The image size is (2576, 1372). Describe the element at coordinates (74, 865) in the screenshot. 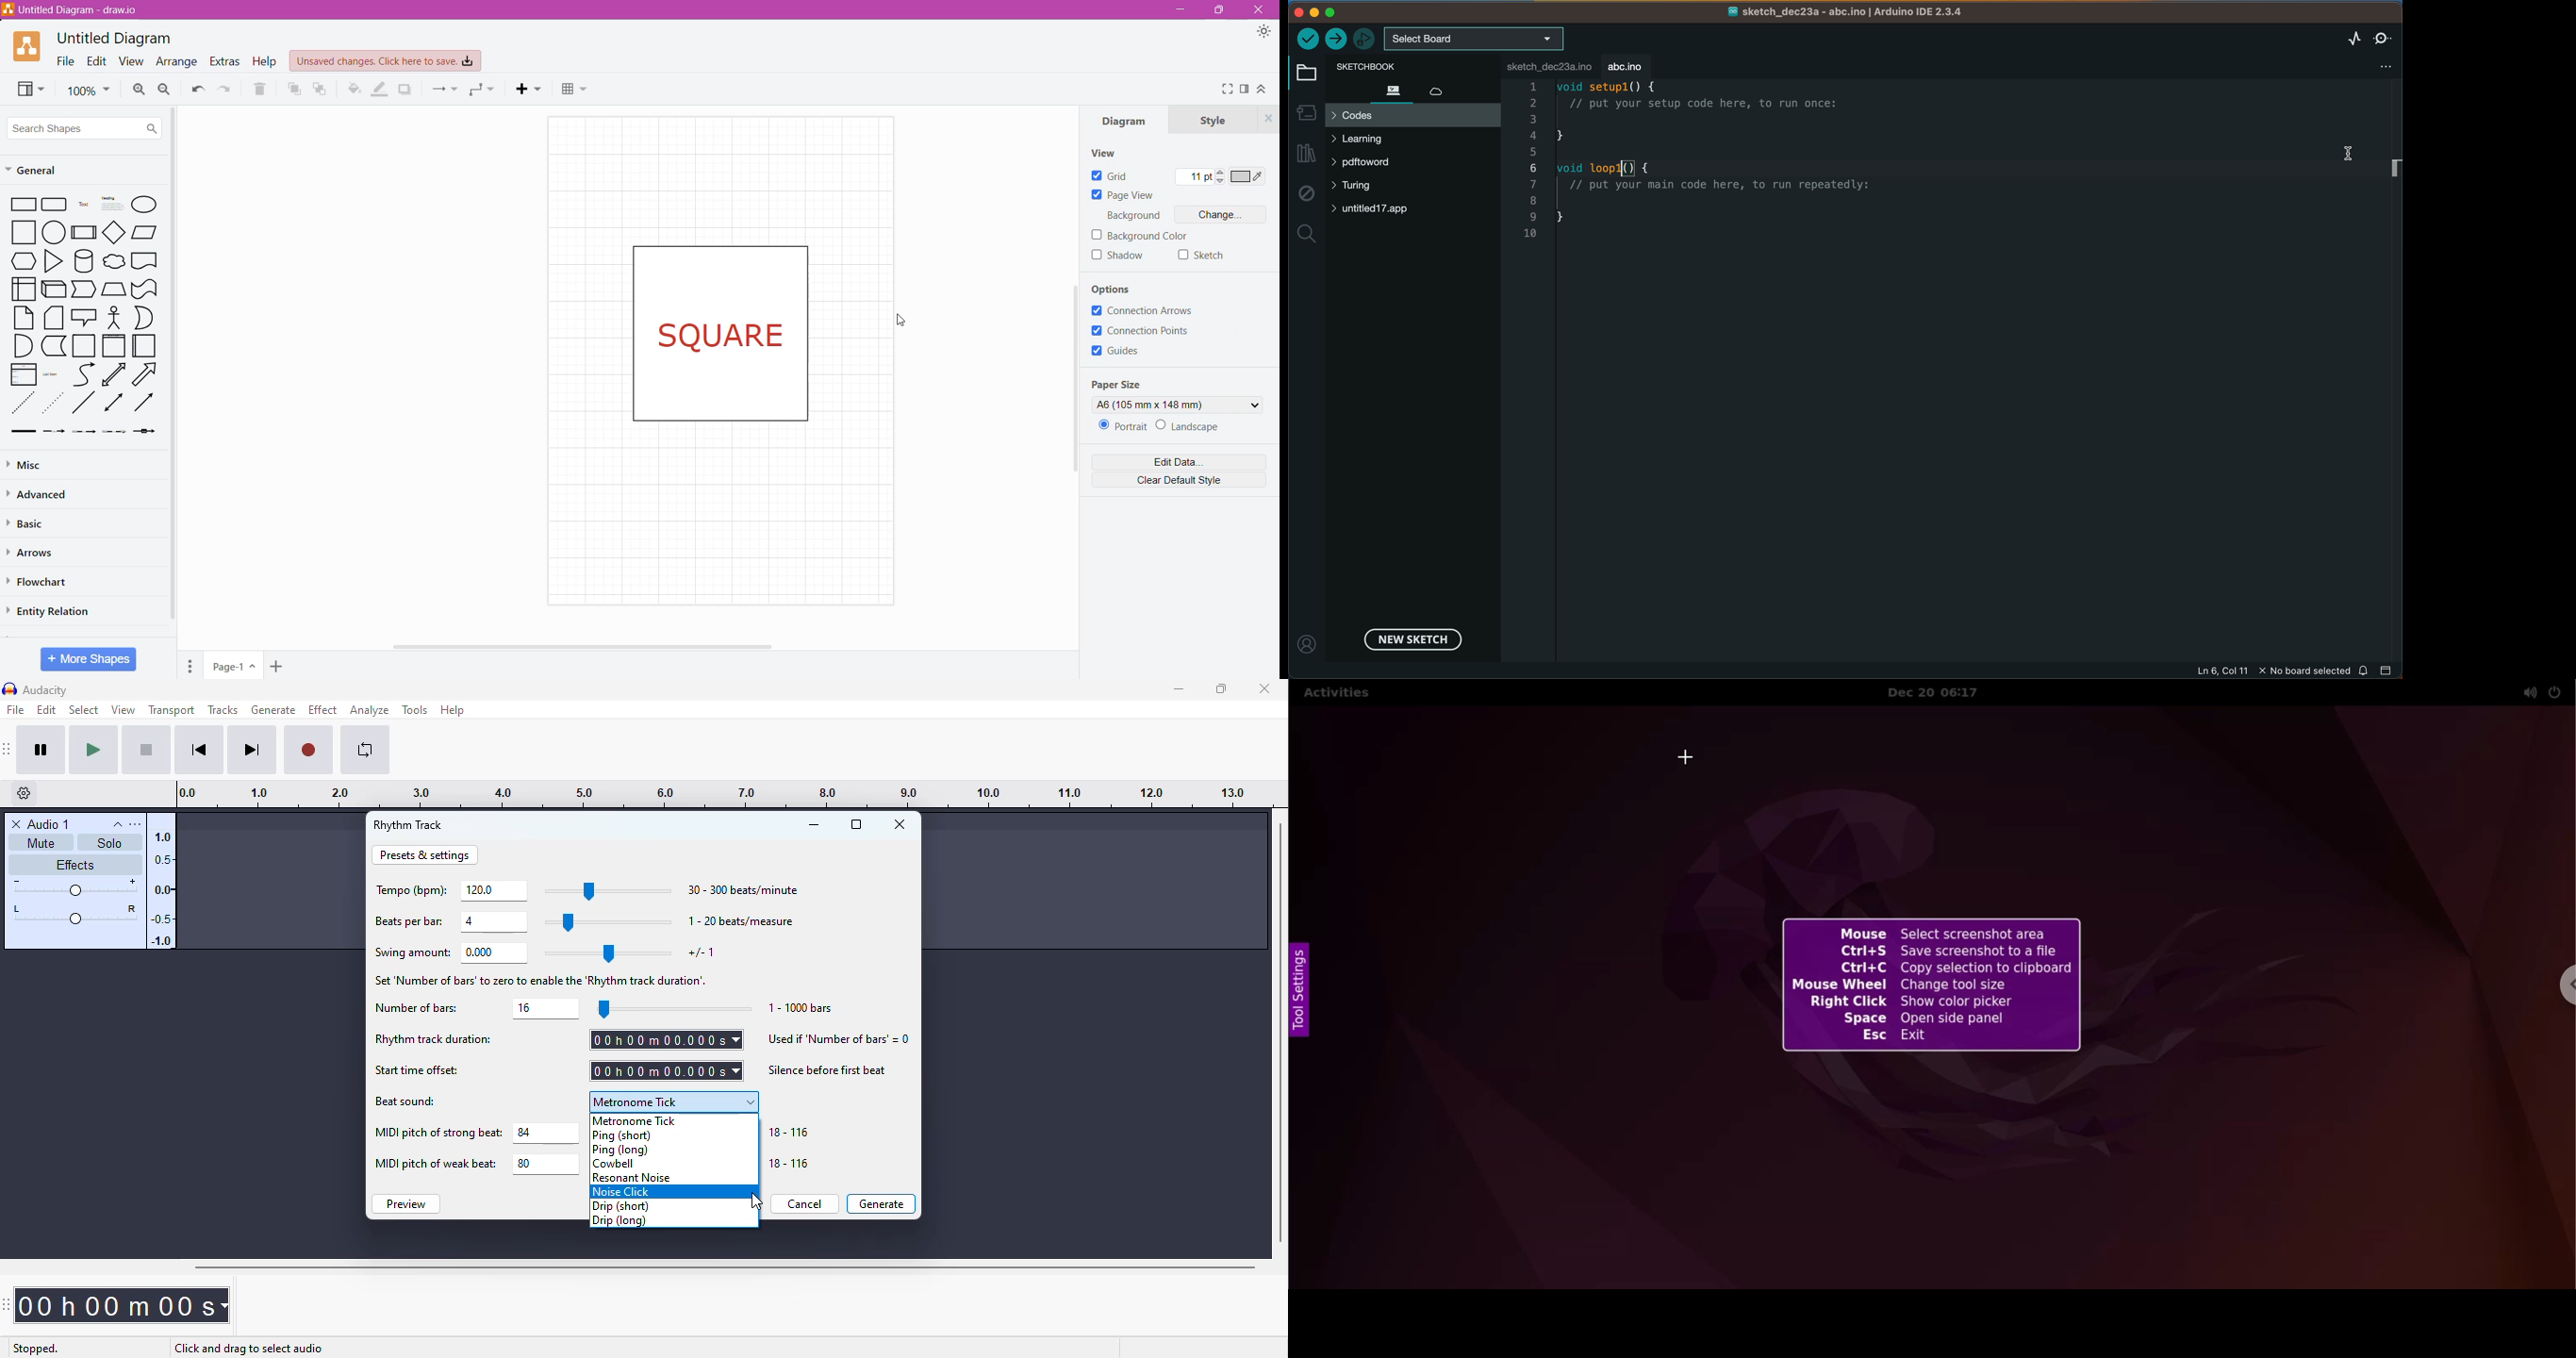

I see `effects` at that location.